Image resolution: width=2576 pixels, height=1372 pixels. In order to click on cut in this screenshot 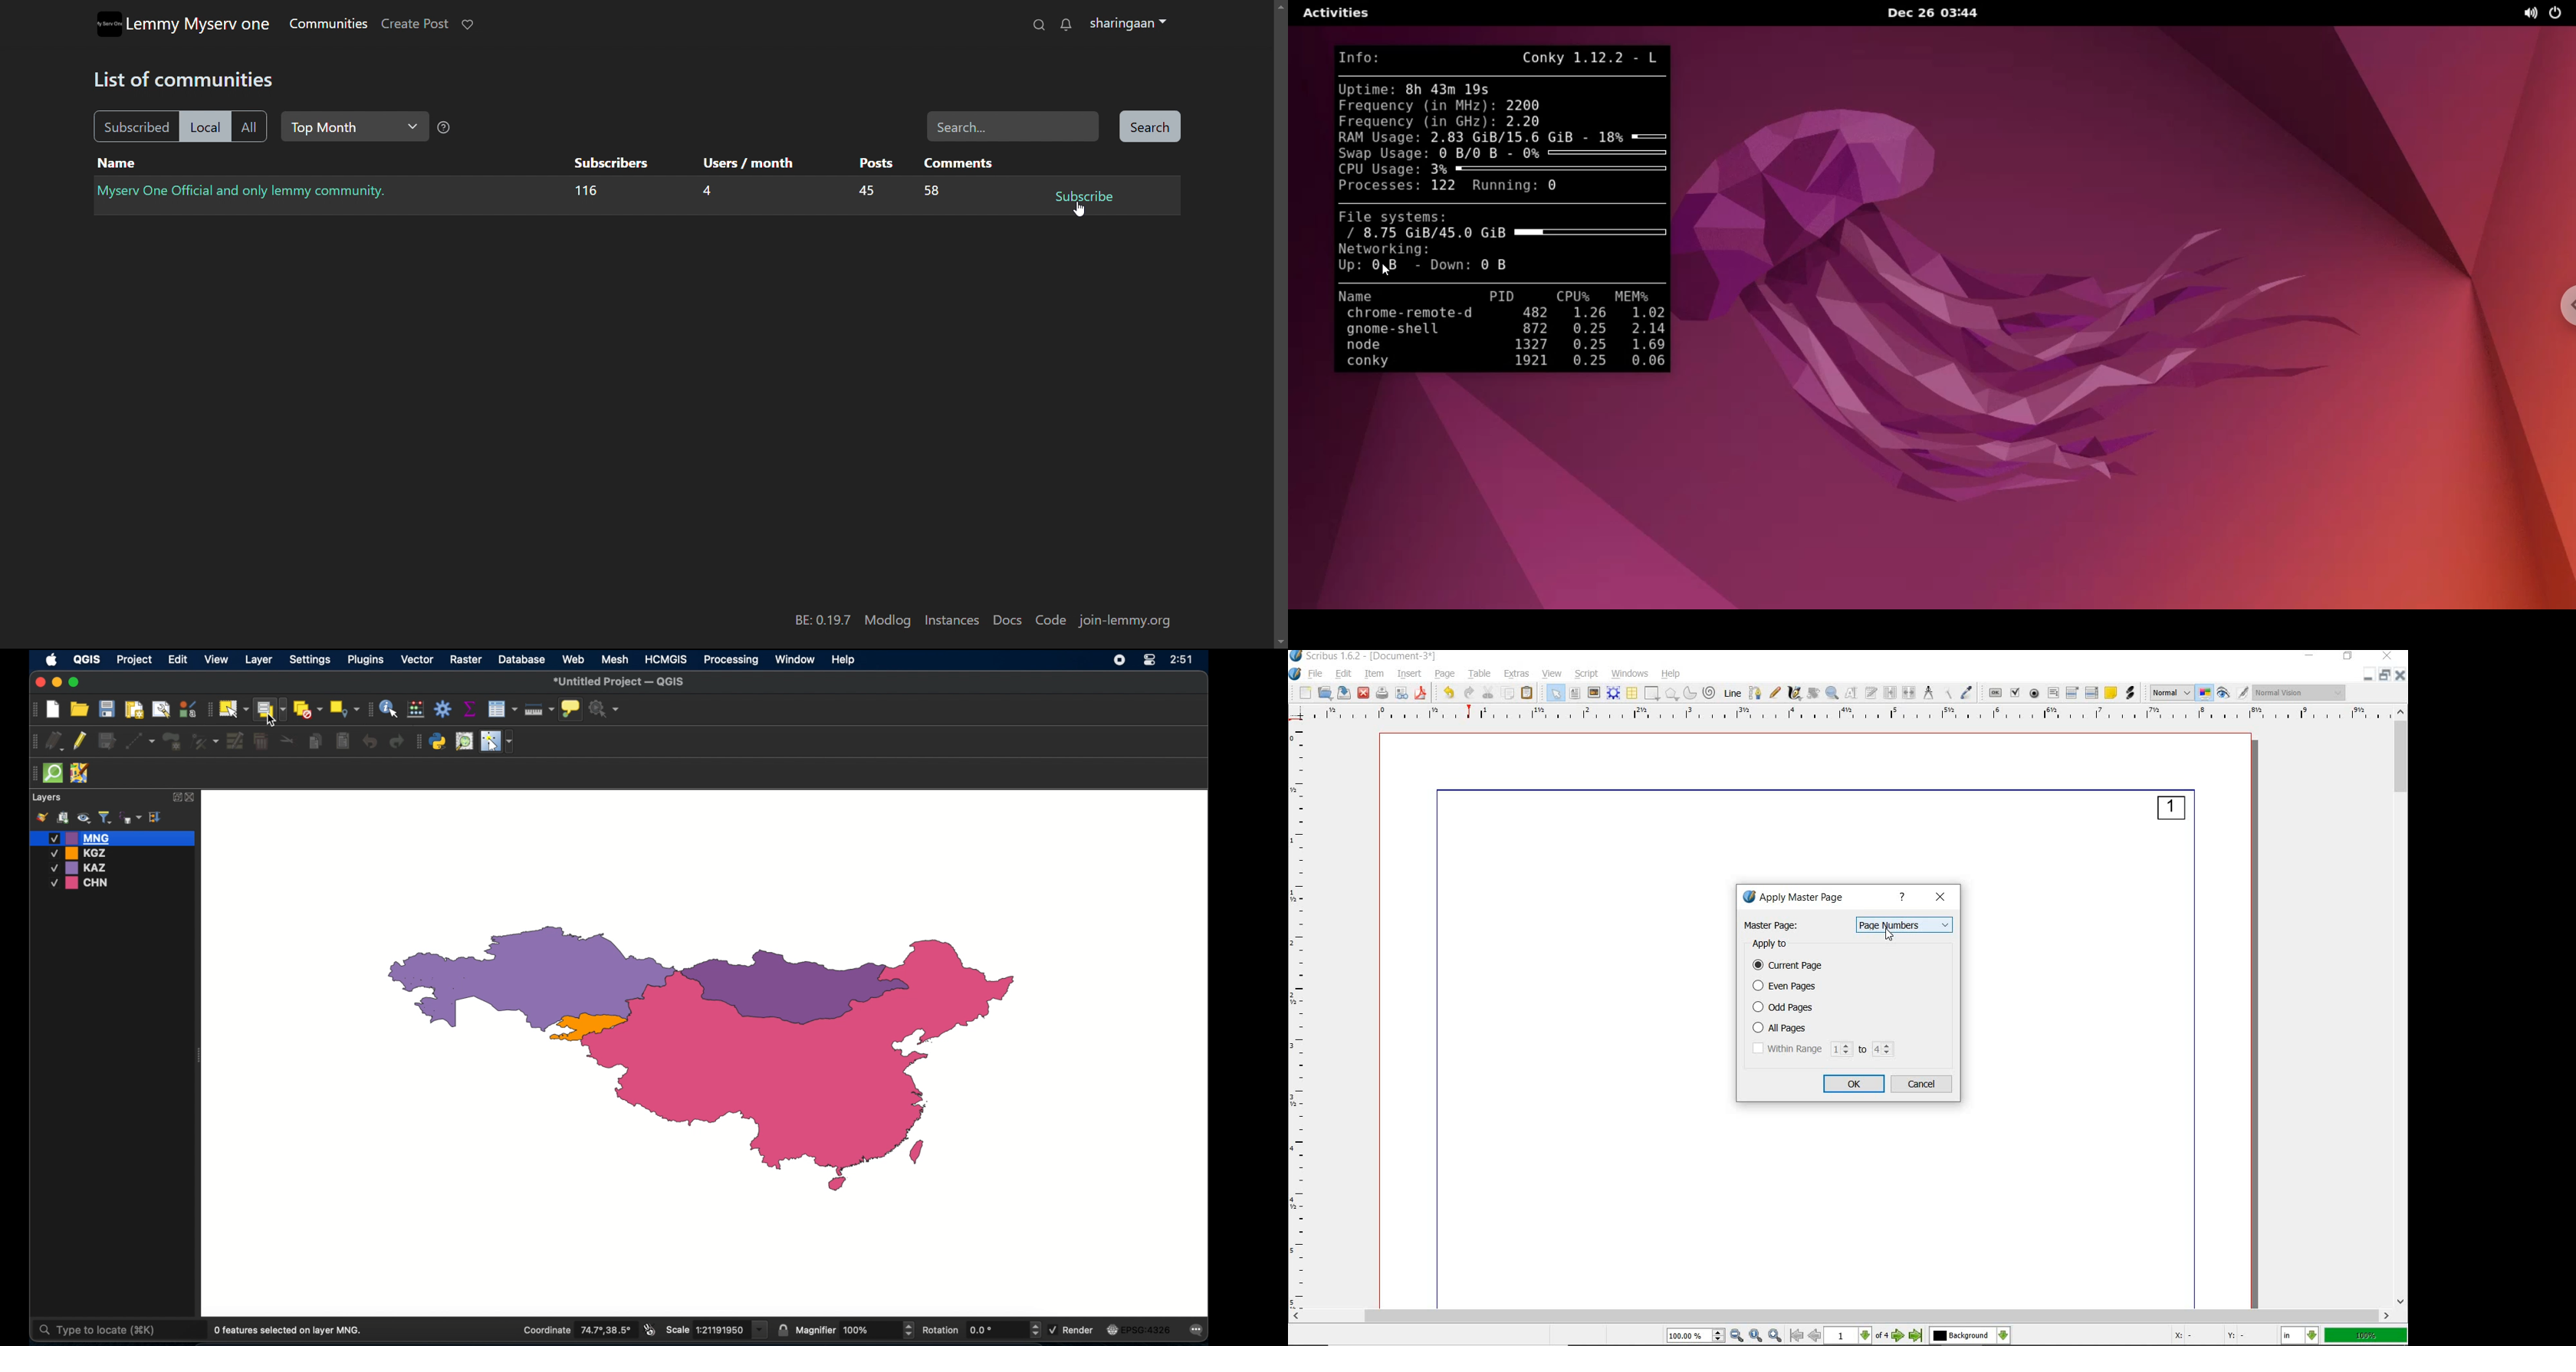, I will do `click(1488, 693)`.